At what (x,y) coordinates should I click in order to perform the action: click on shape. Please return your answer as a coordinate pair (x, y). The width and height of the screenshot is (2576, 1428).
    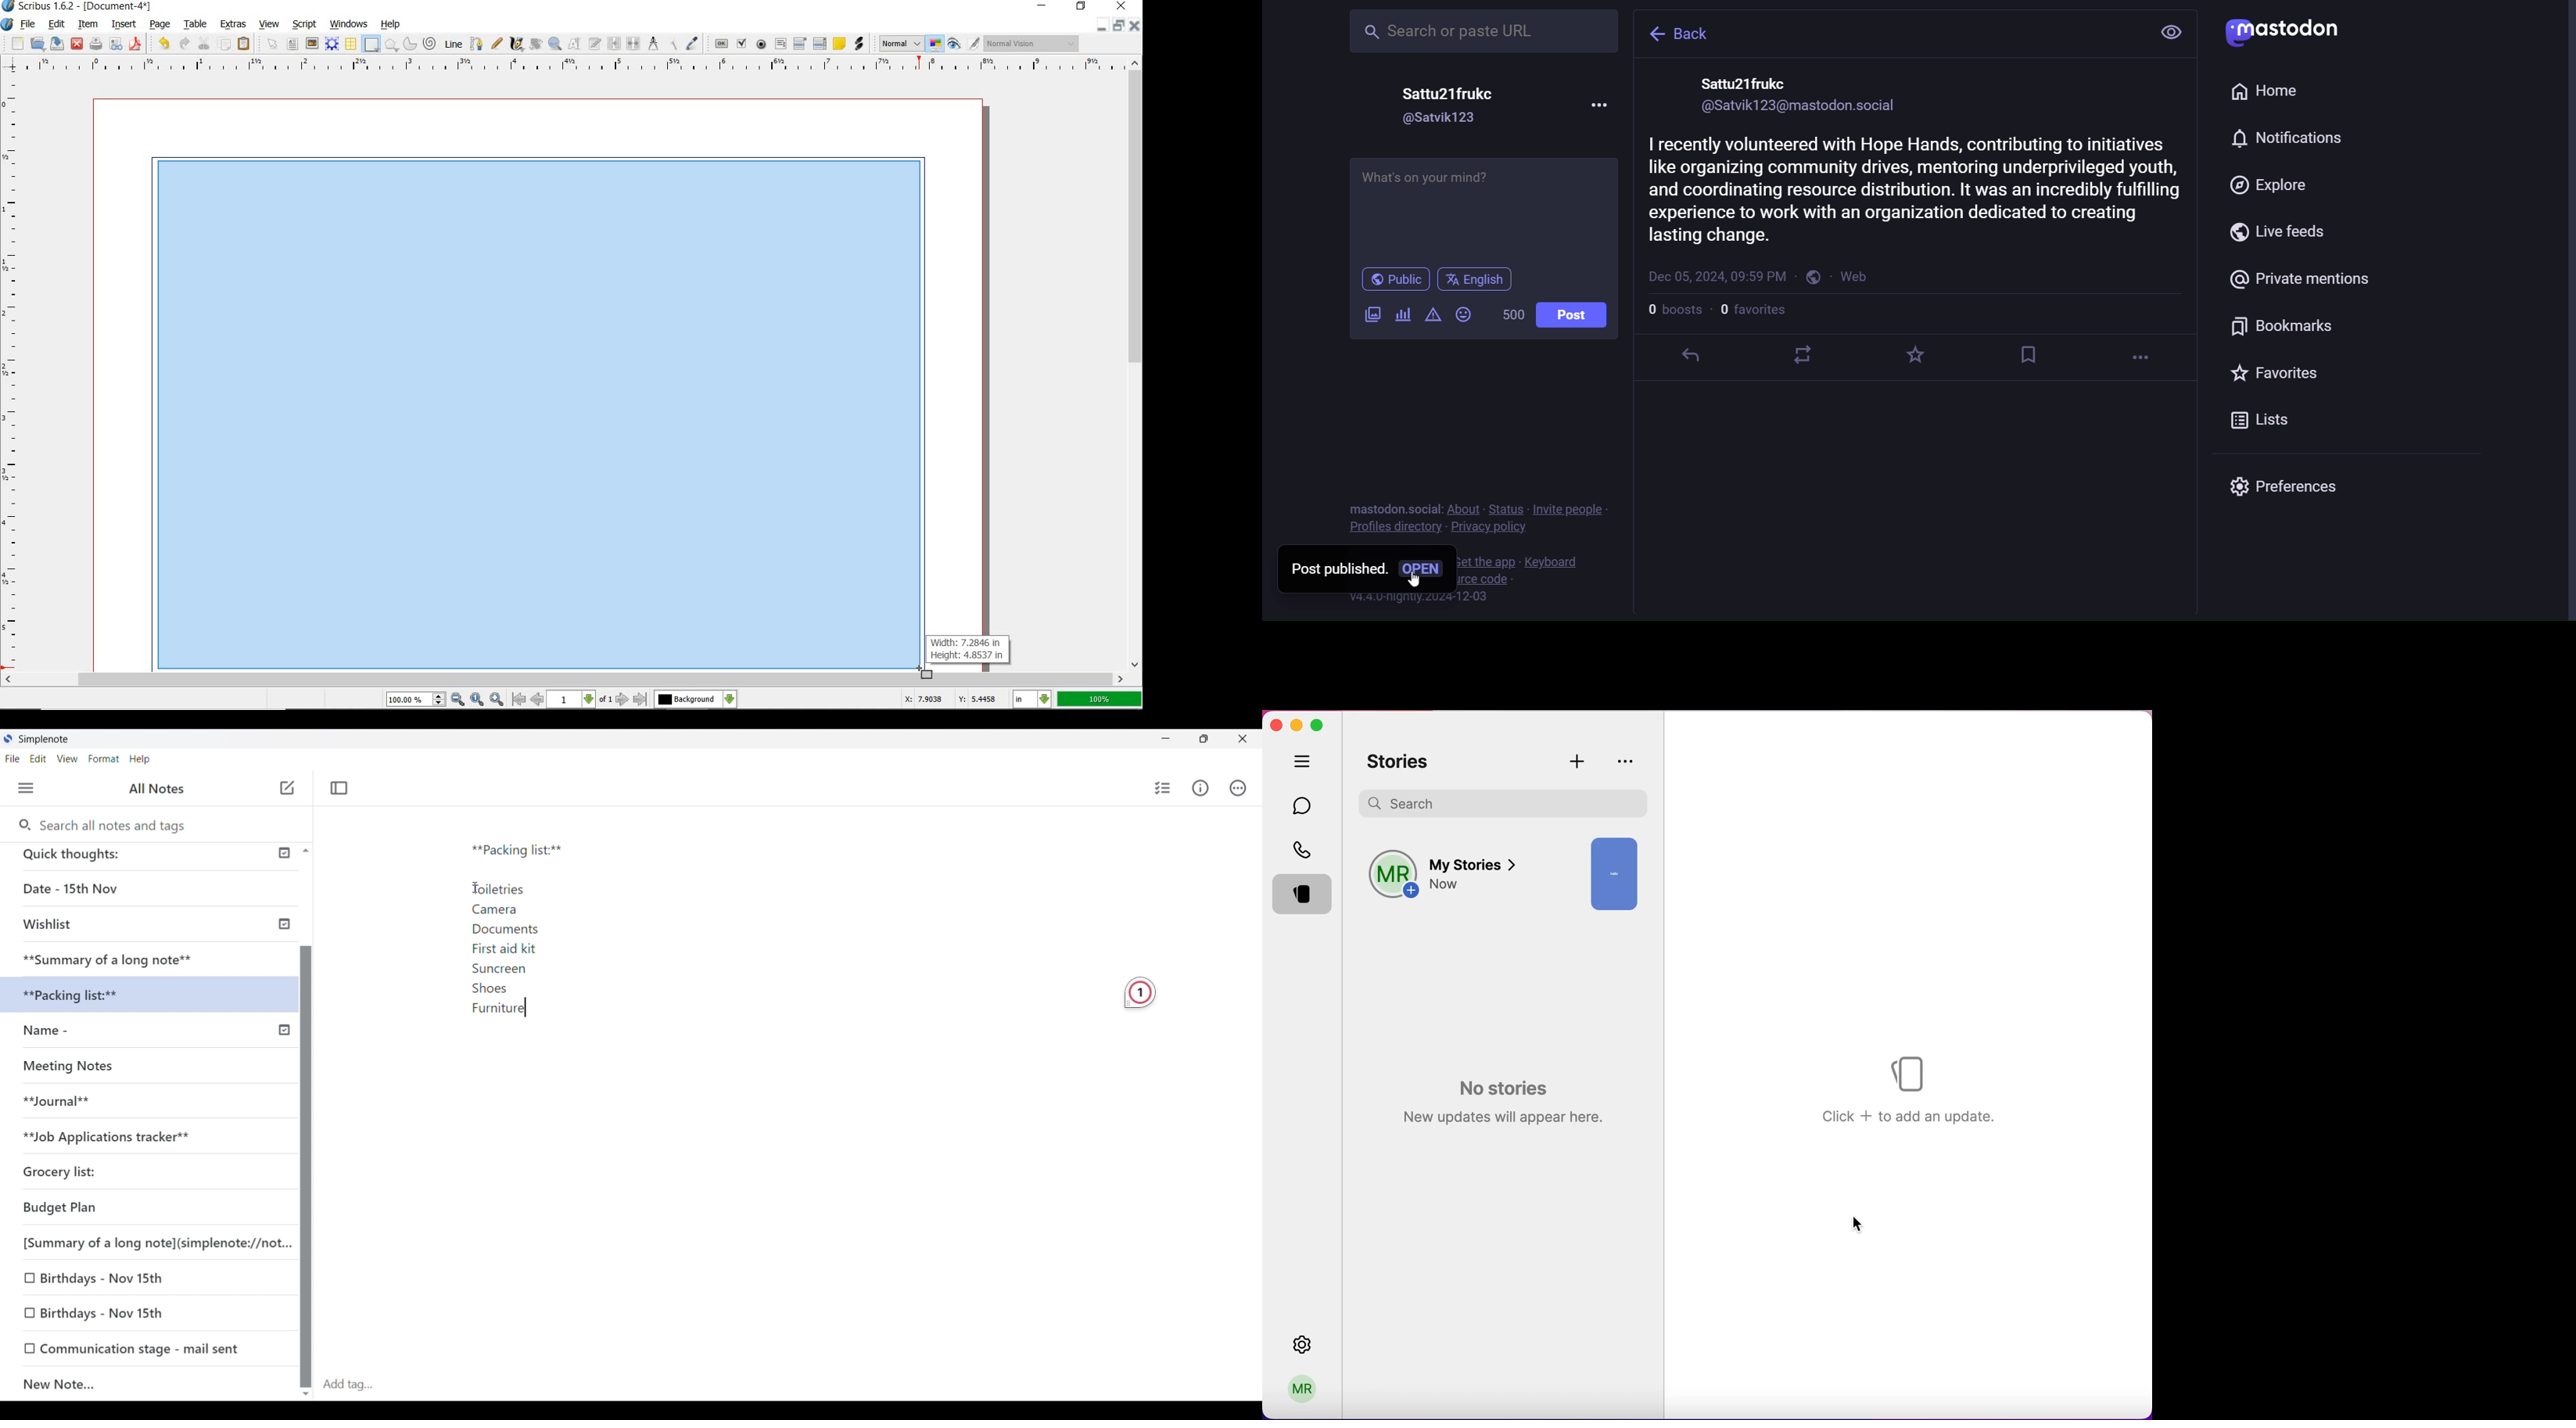
    Looking at the image, I should click on (371, 45).